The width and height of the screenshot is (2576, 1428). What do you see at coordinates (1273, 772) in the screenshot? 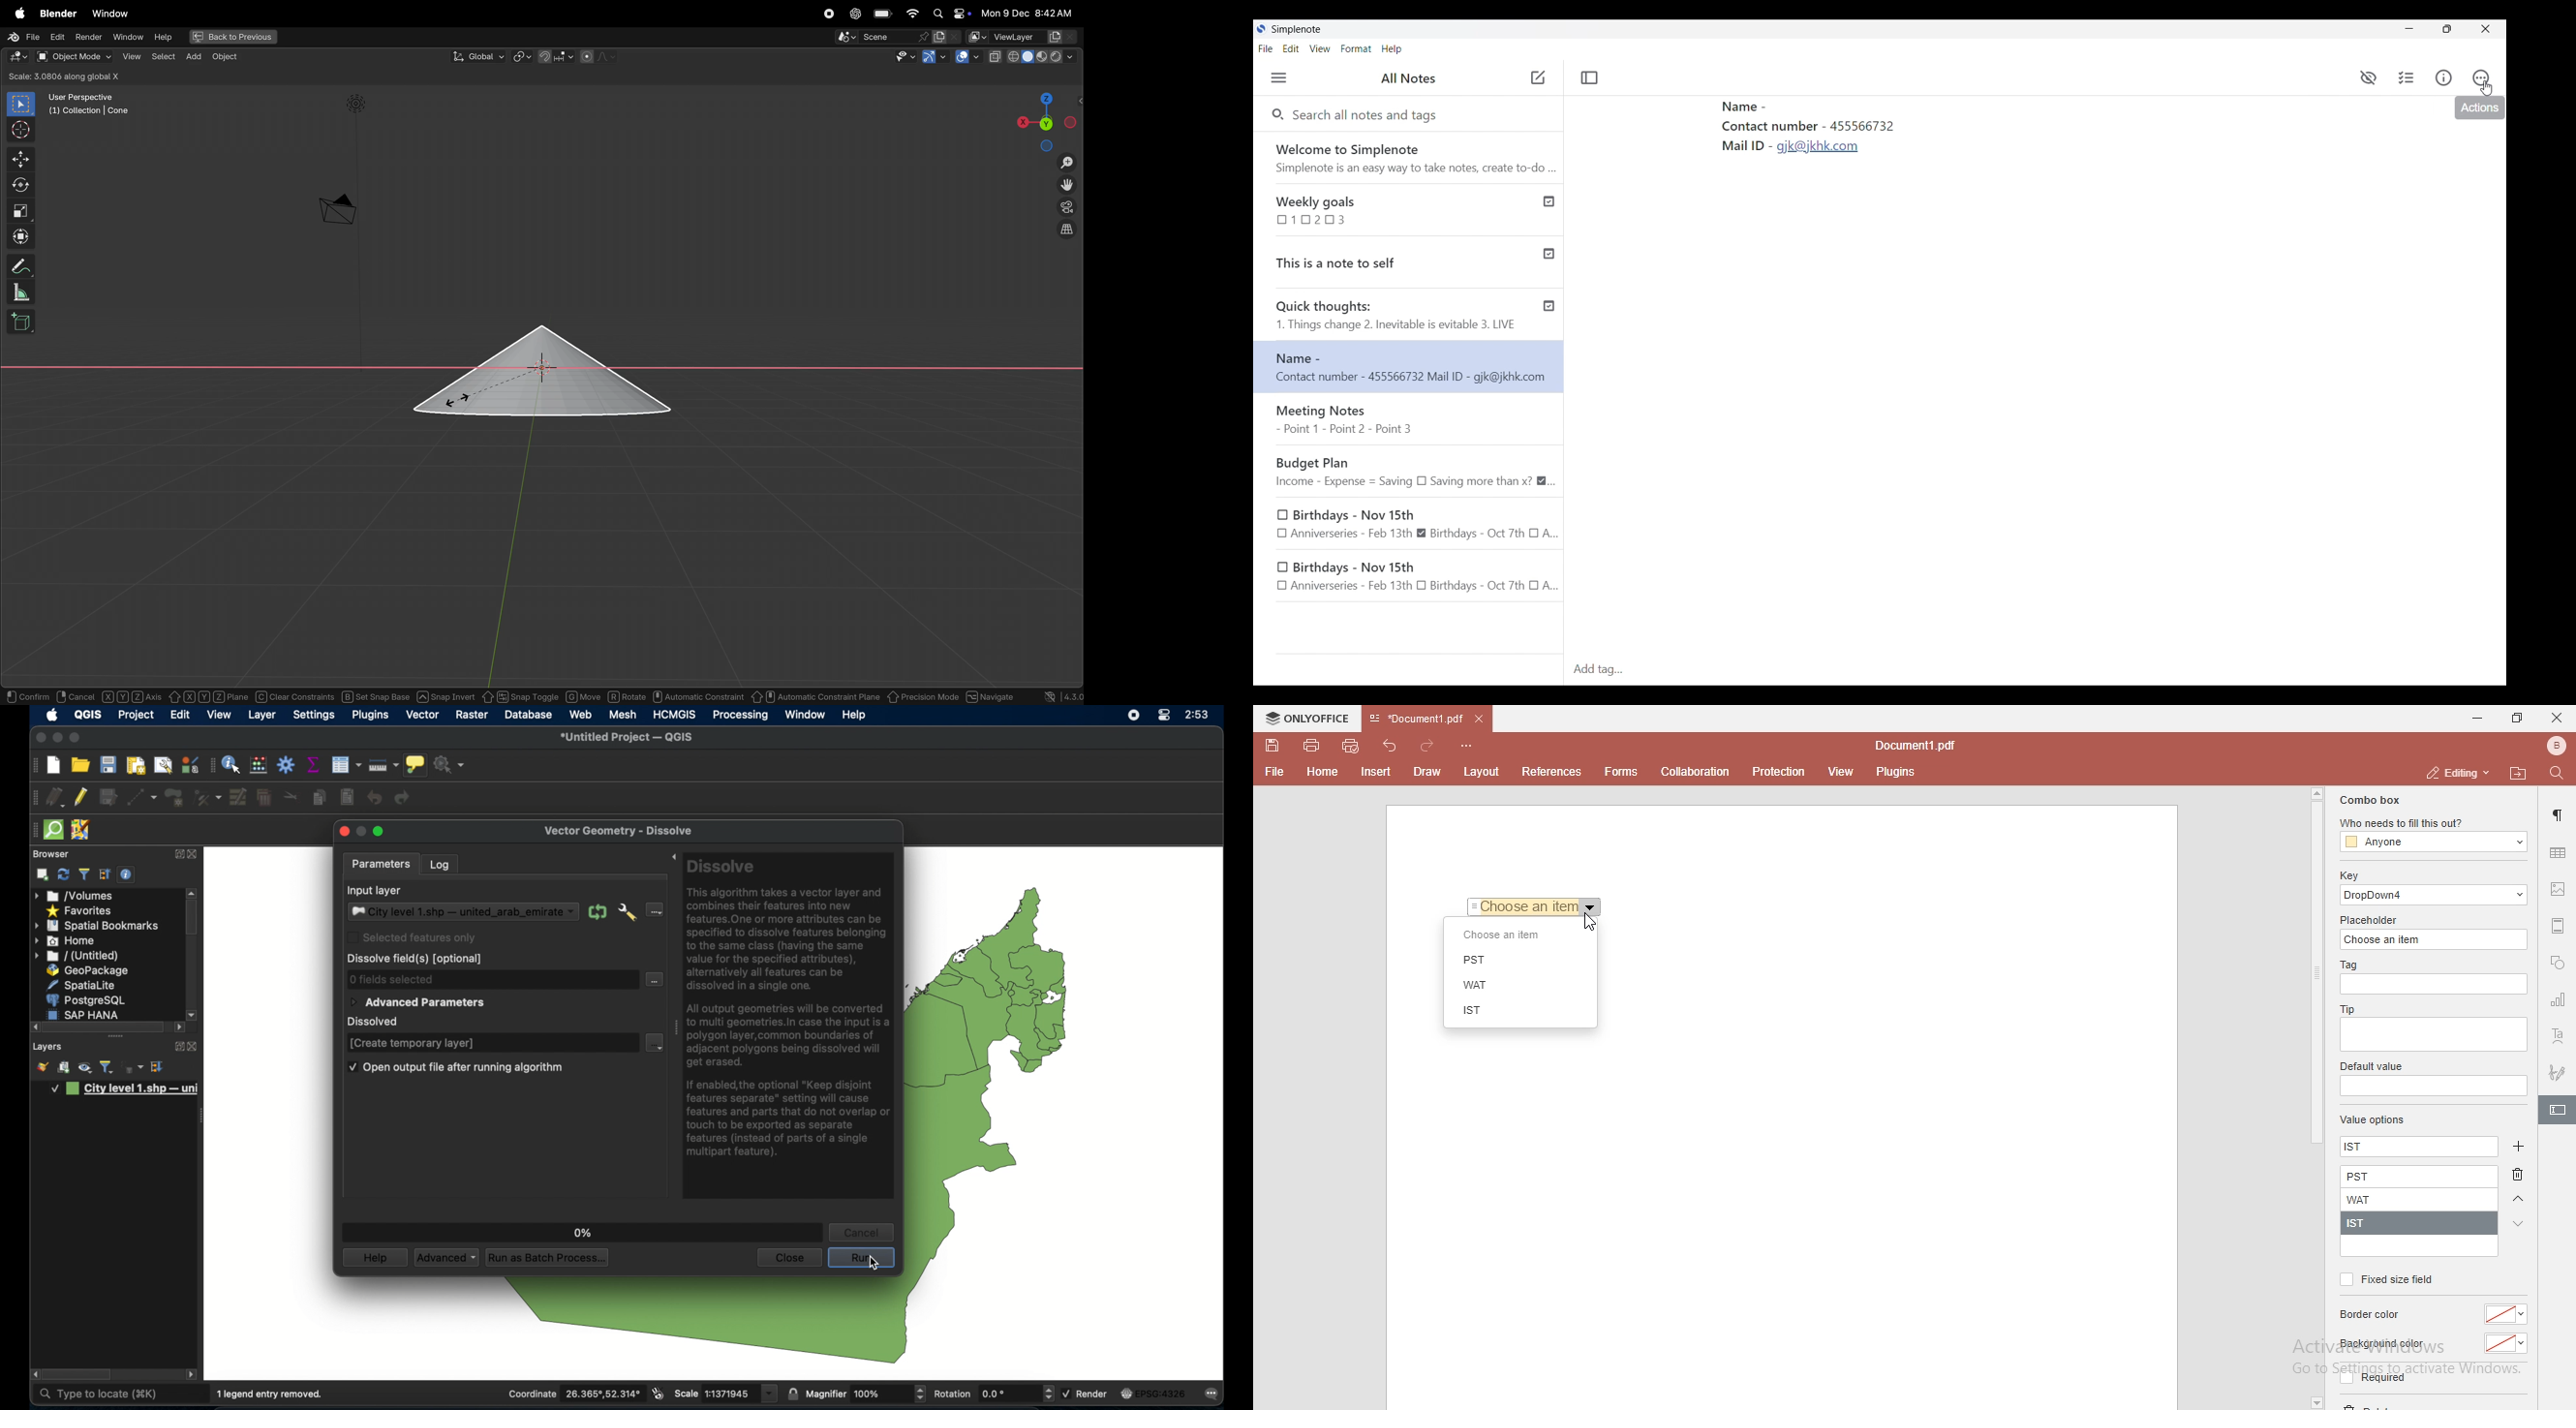
I see `File` at bounding box center [1273, 772].